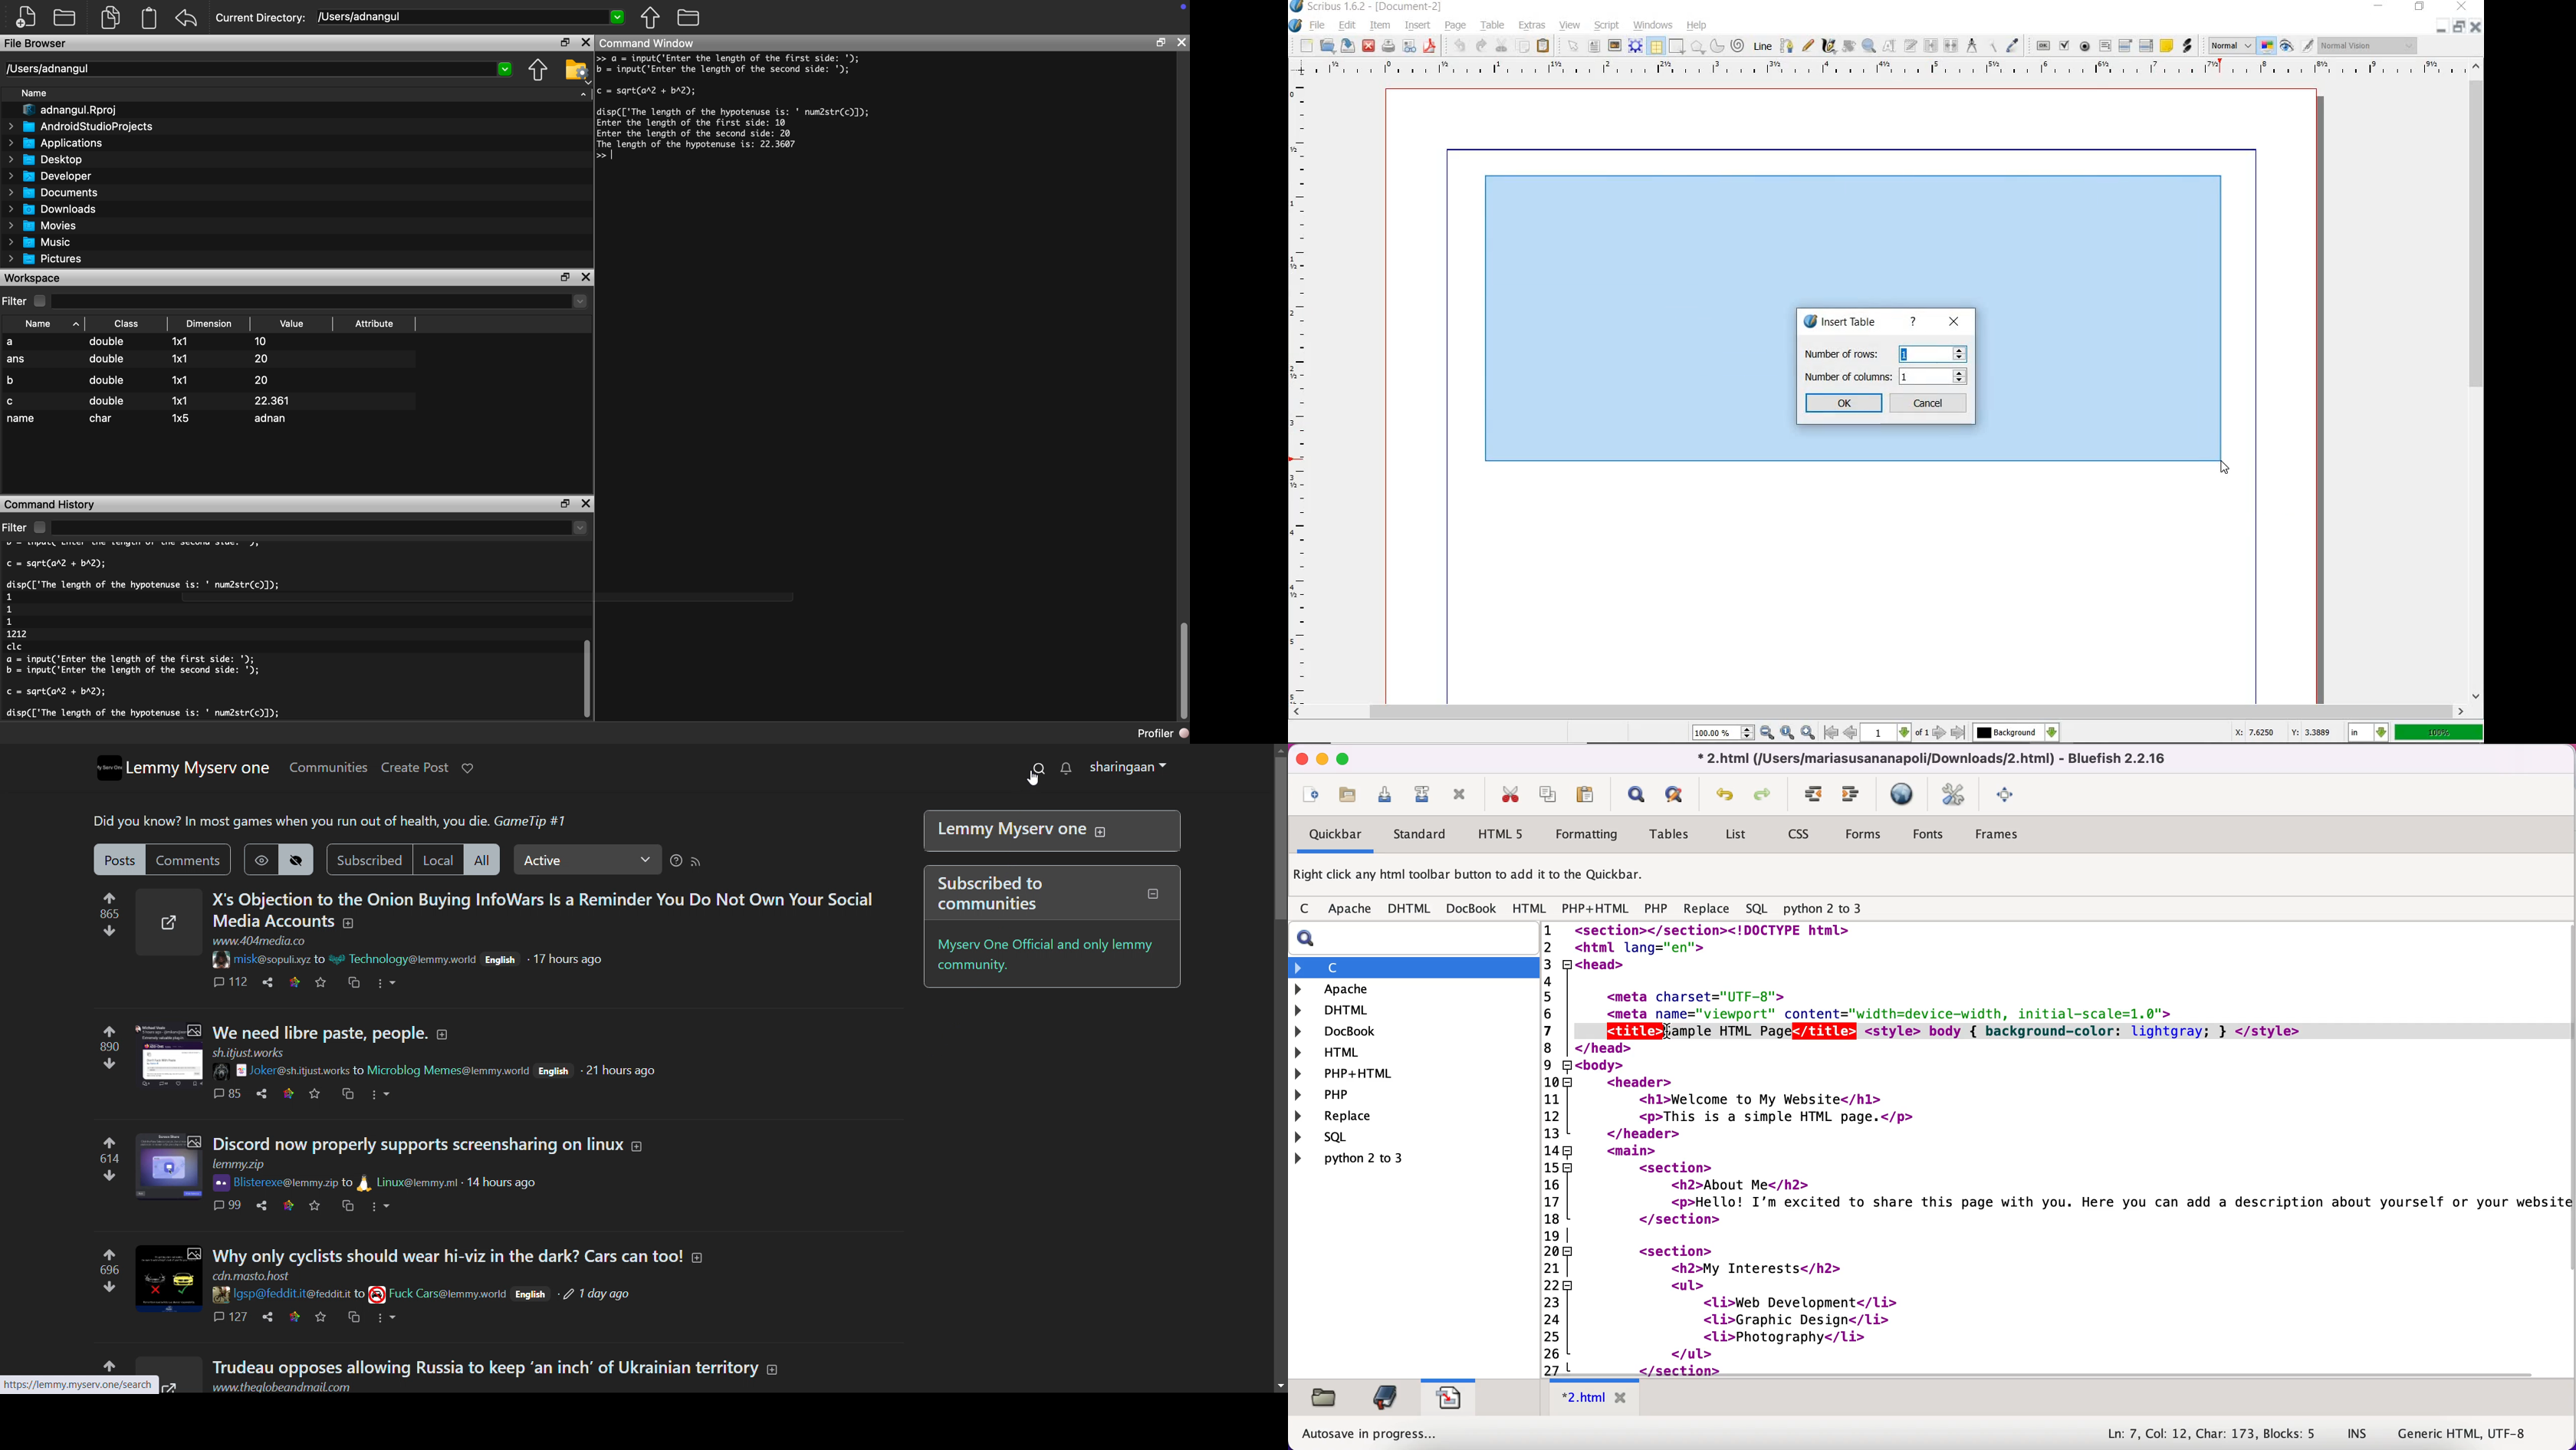 Image resolution: width=2576 pixels, height=1456 pixels. I want to click on folder, so click(688, 17).